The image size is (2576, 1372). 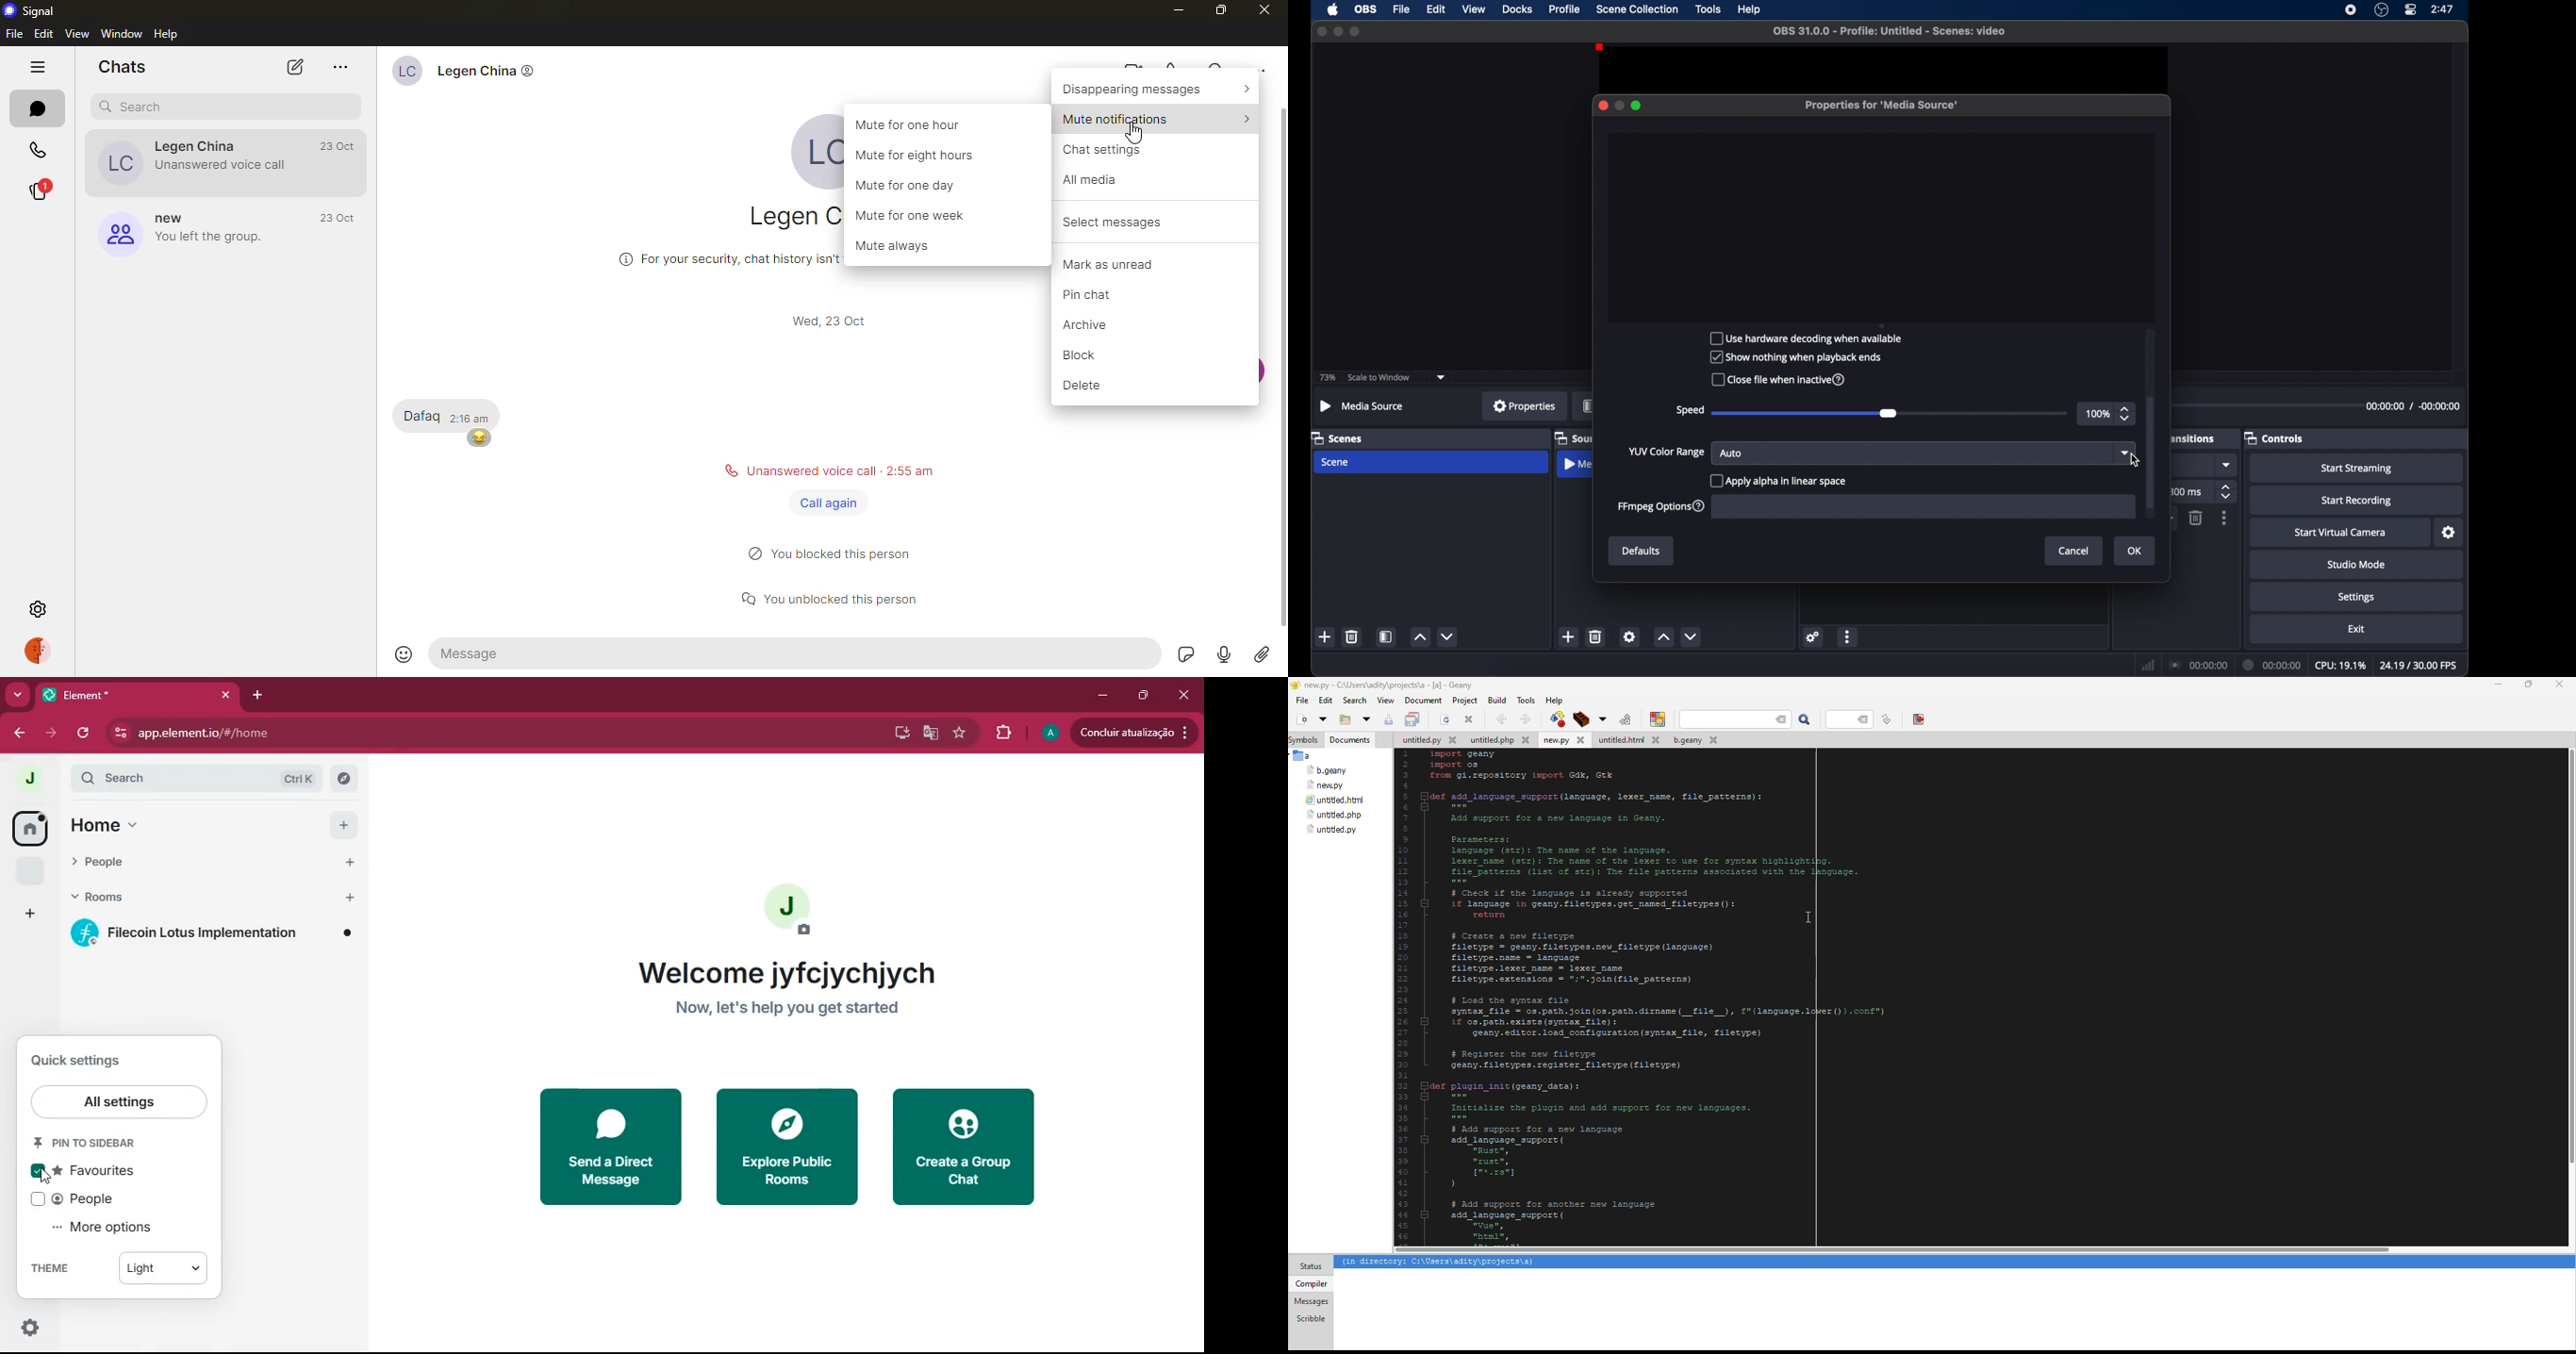 I want to click on file, so click(x=1402, y=9).